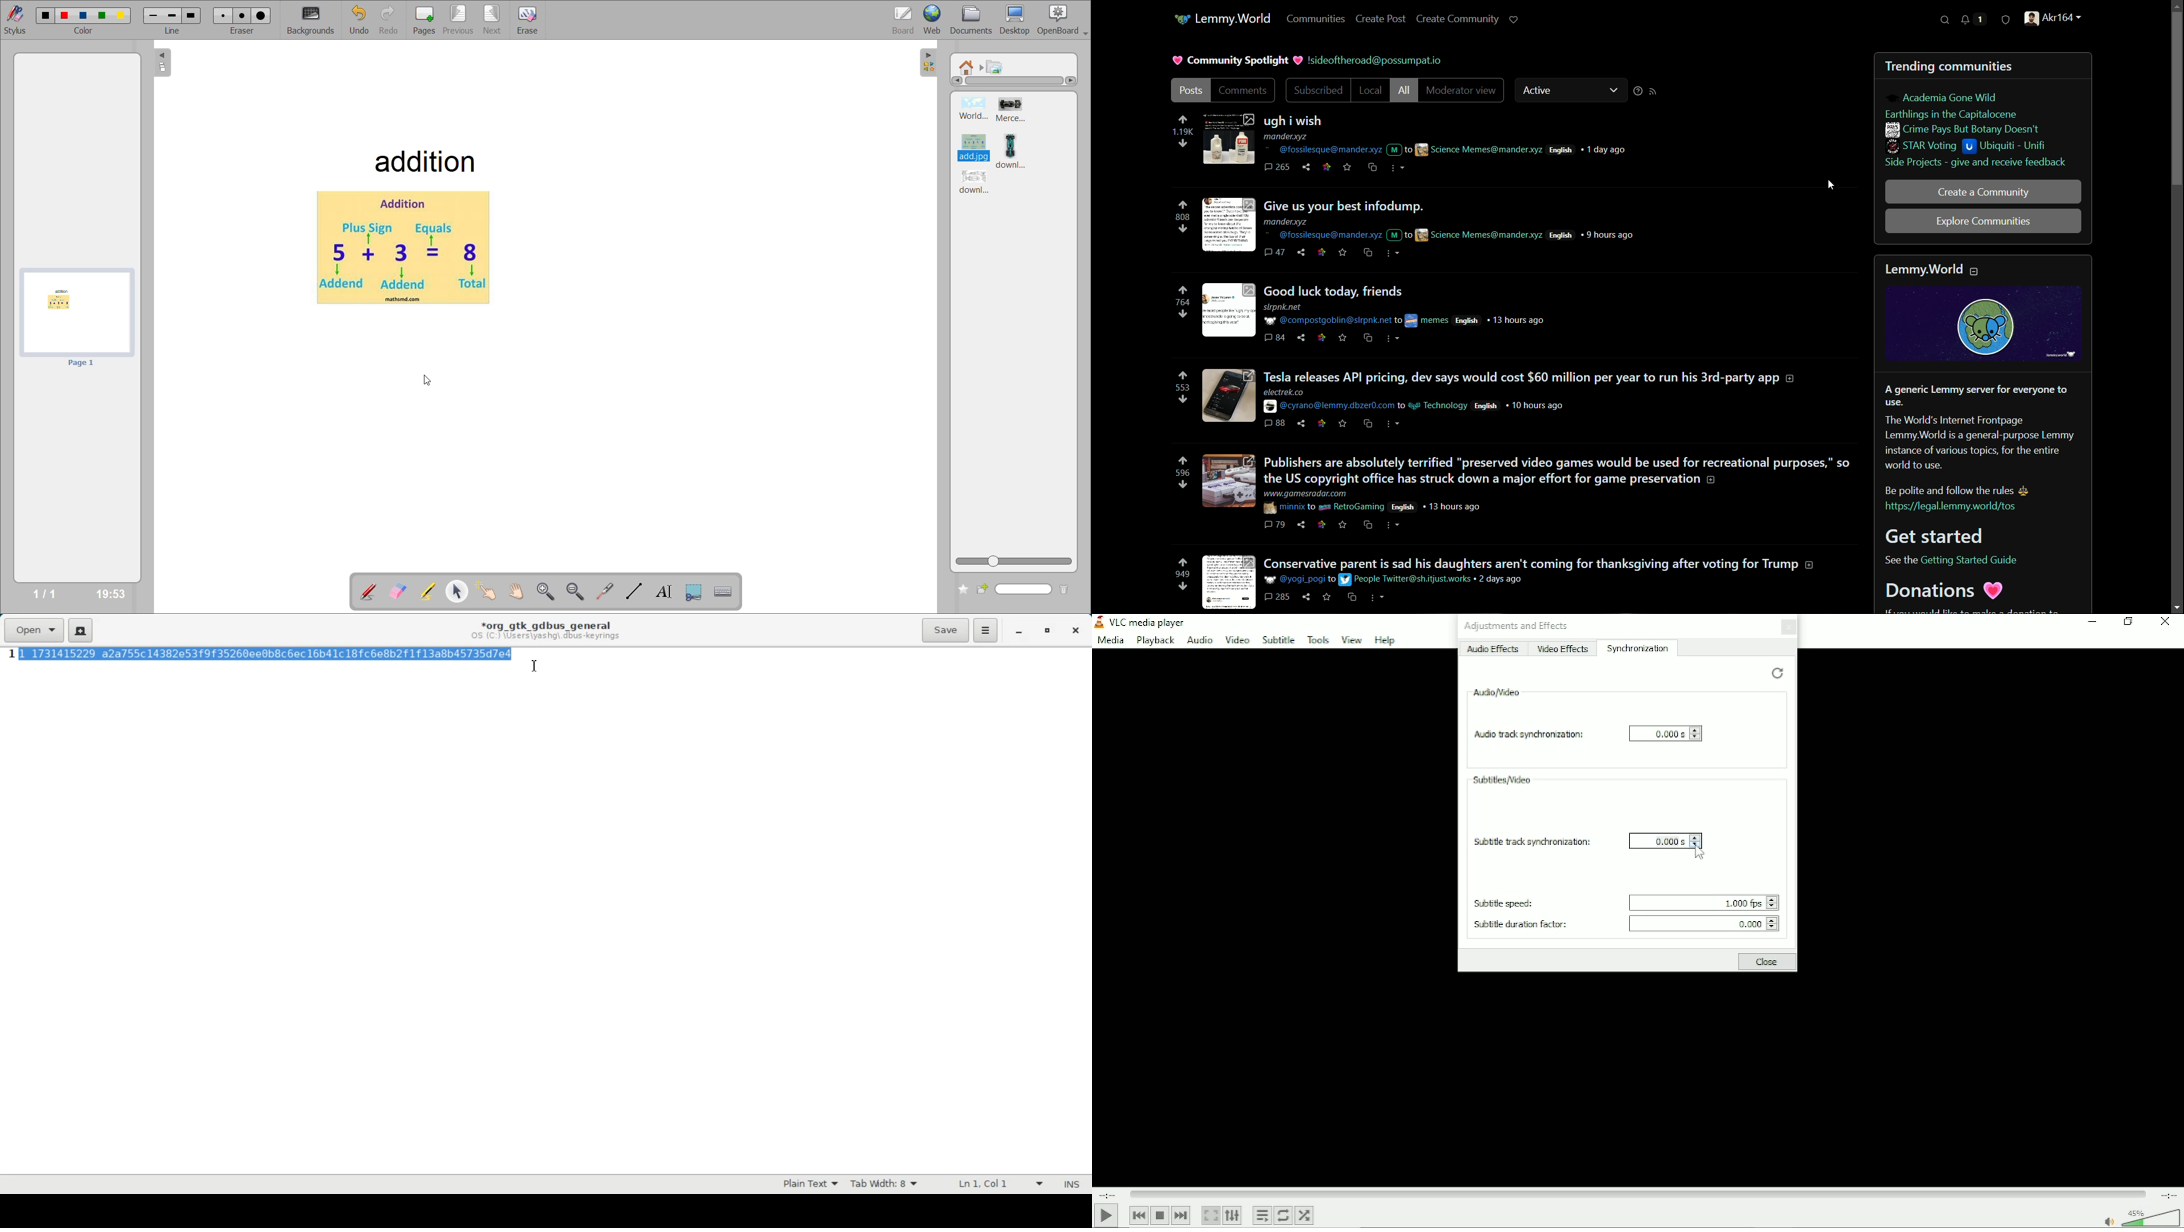 This screenshot has width=2184, height=1232. What do you see at coordinates (1351, 639) in the screenshot?
I see `View` at bounding box center [1351, 639].